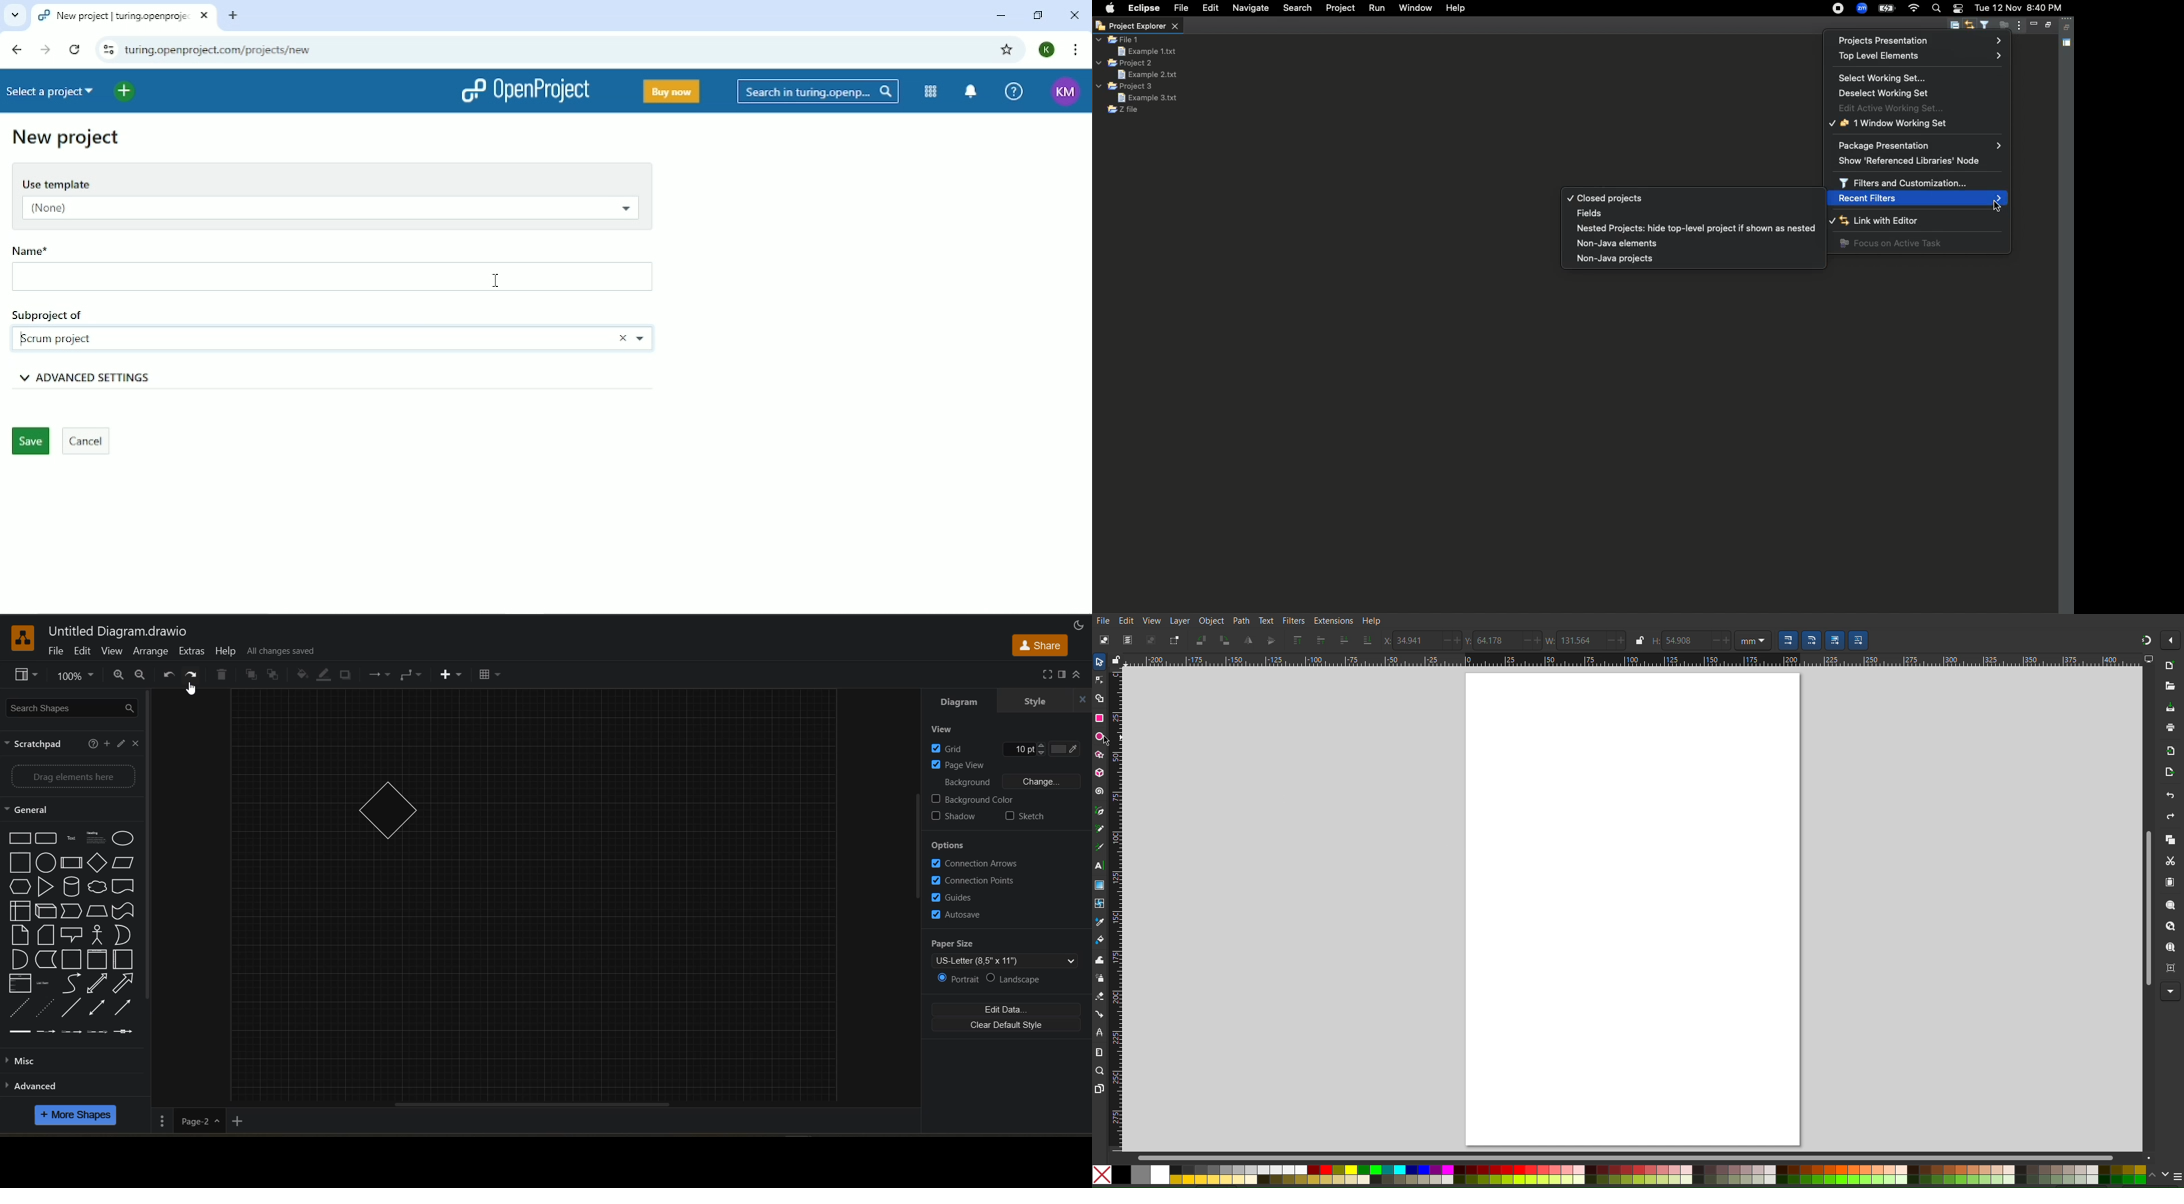 This screenshot has height=1204, width=2184. I want to click on Selection Setting, so click(1786, 640).